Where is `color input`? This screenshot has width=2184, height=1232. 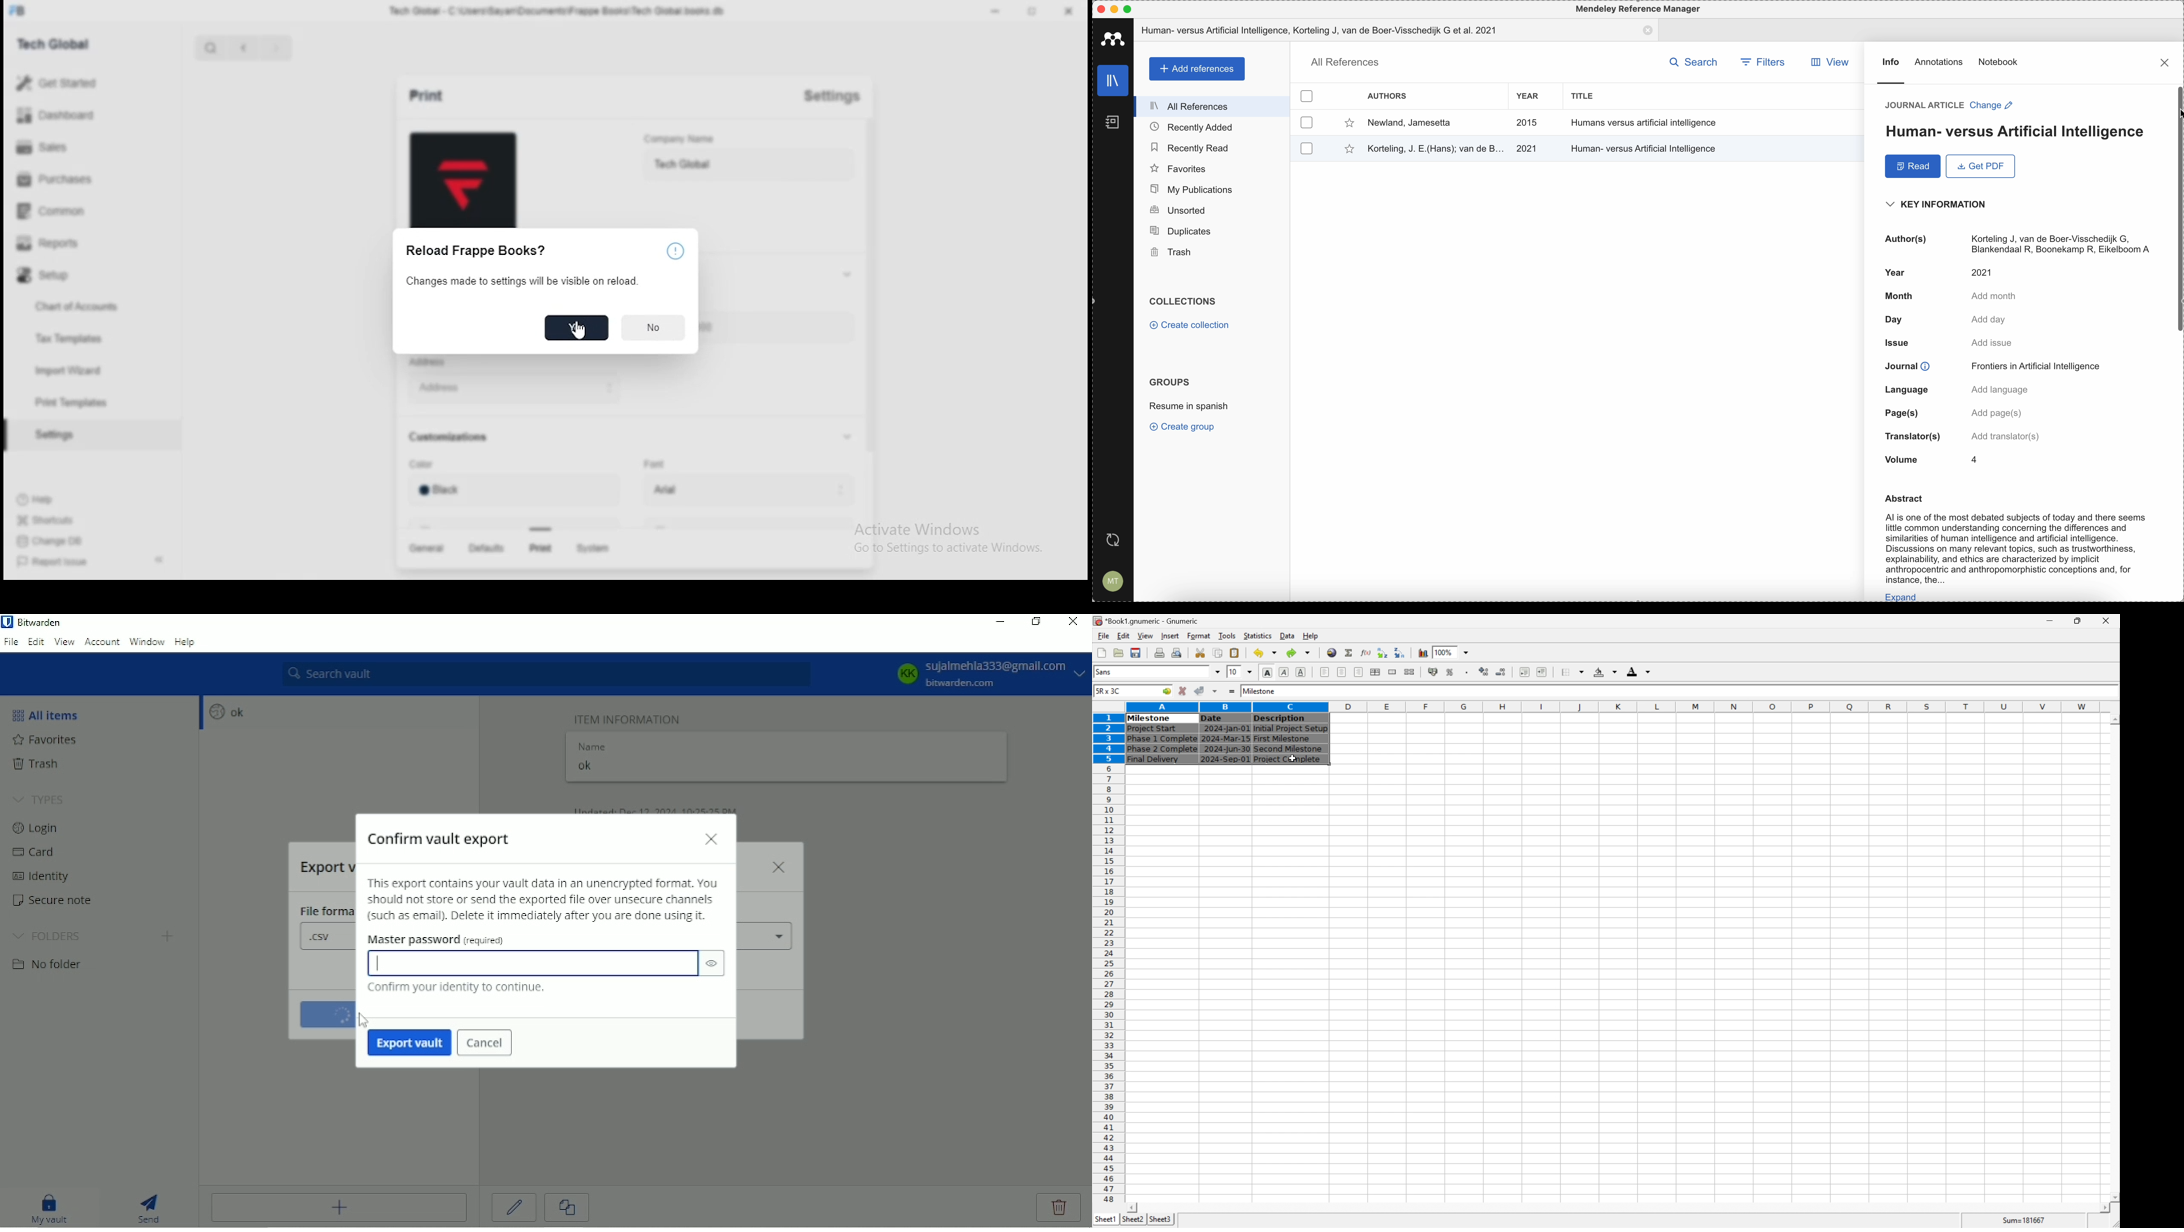
color input is located at coordinates (512, 494).